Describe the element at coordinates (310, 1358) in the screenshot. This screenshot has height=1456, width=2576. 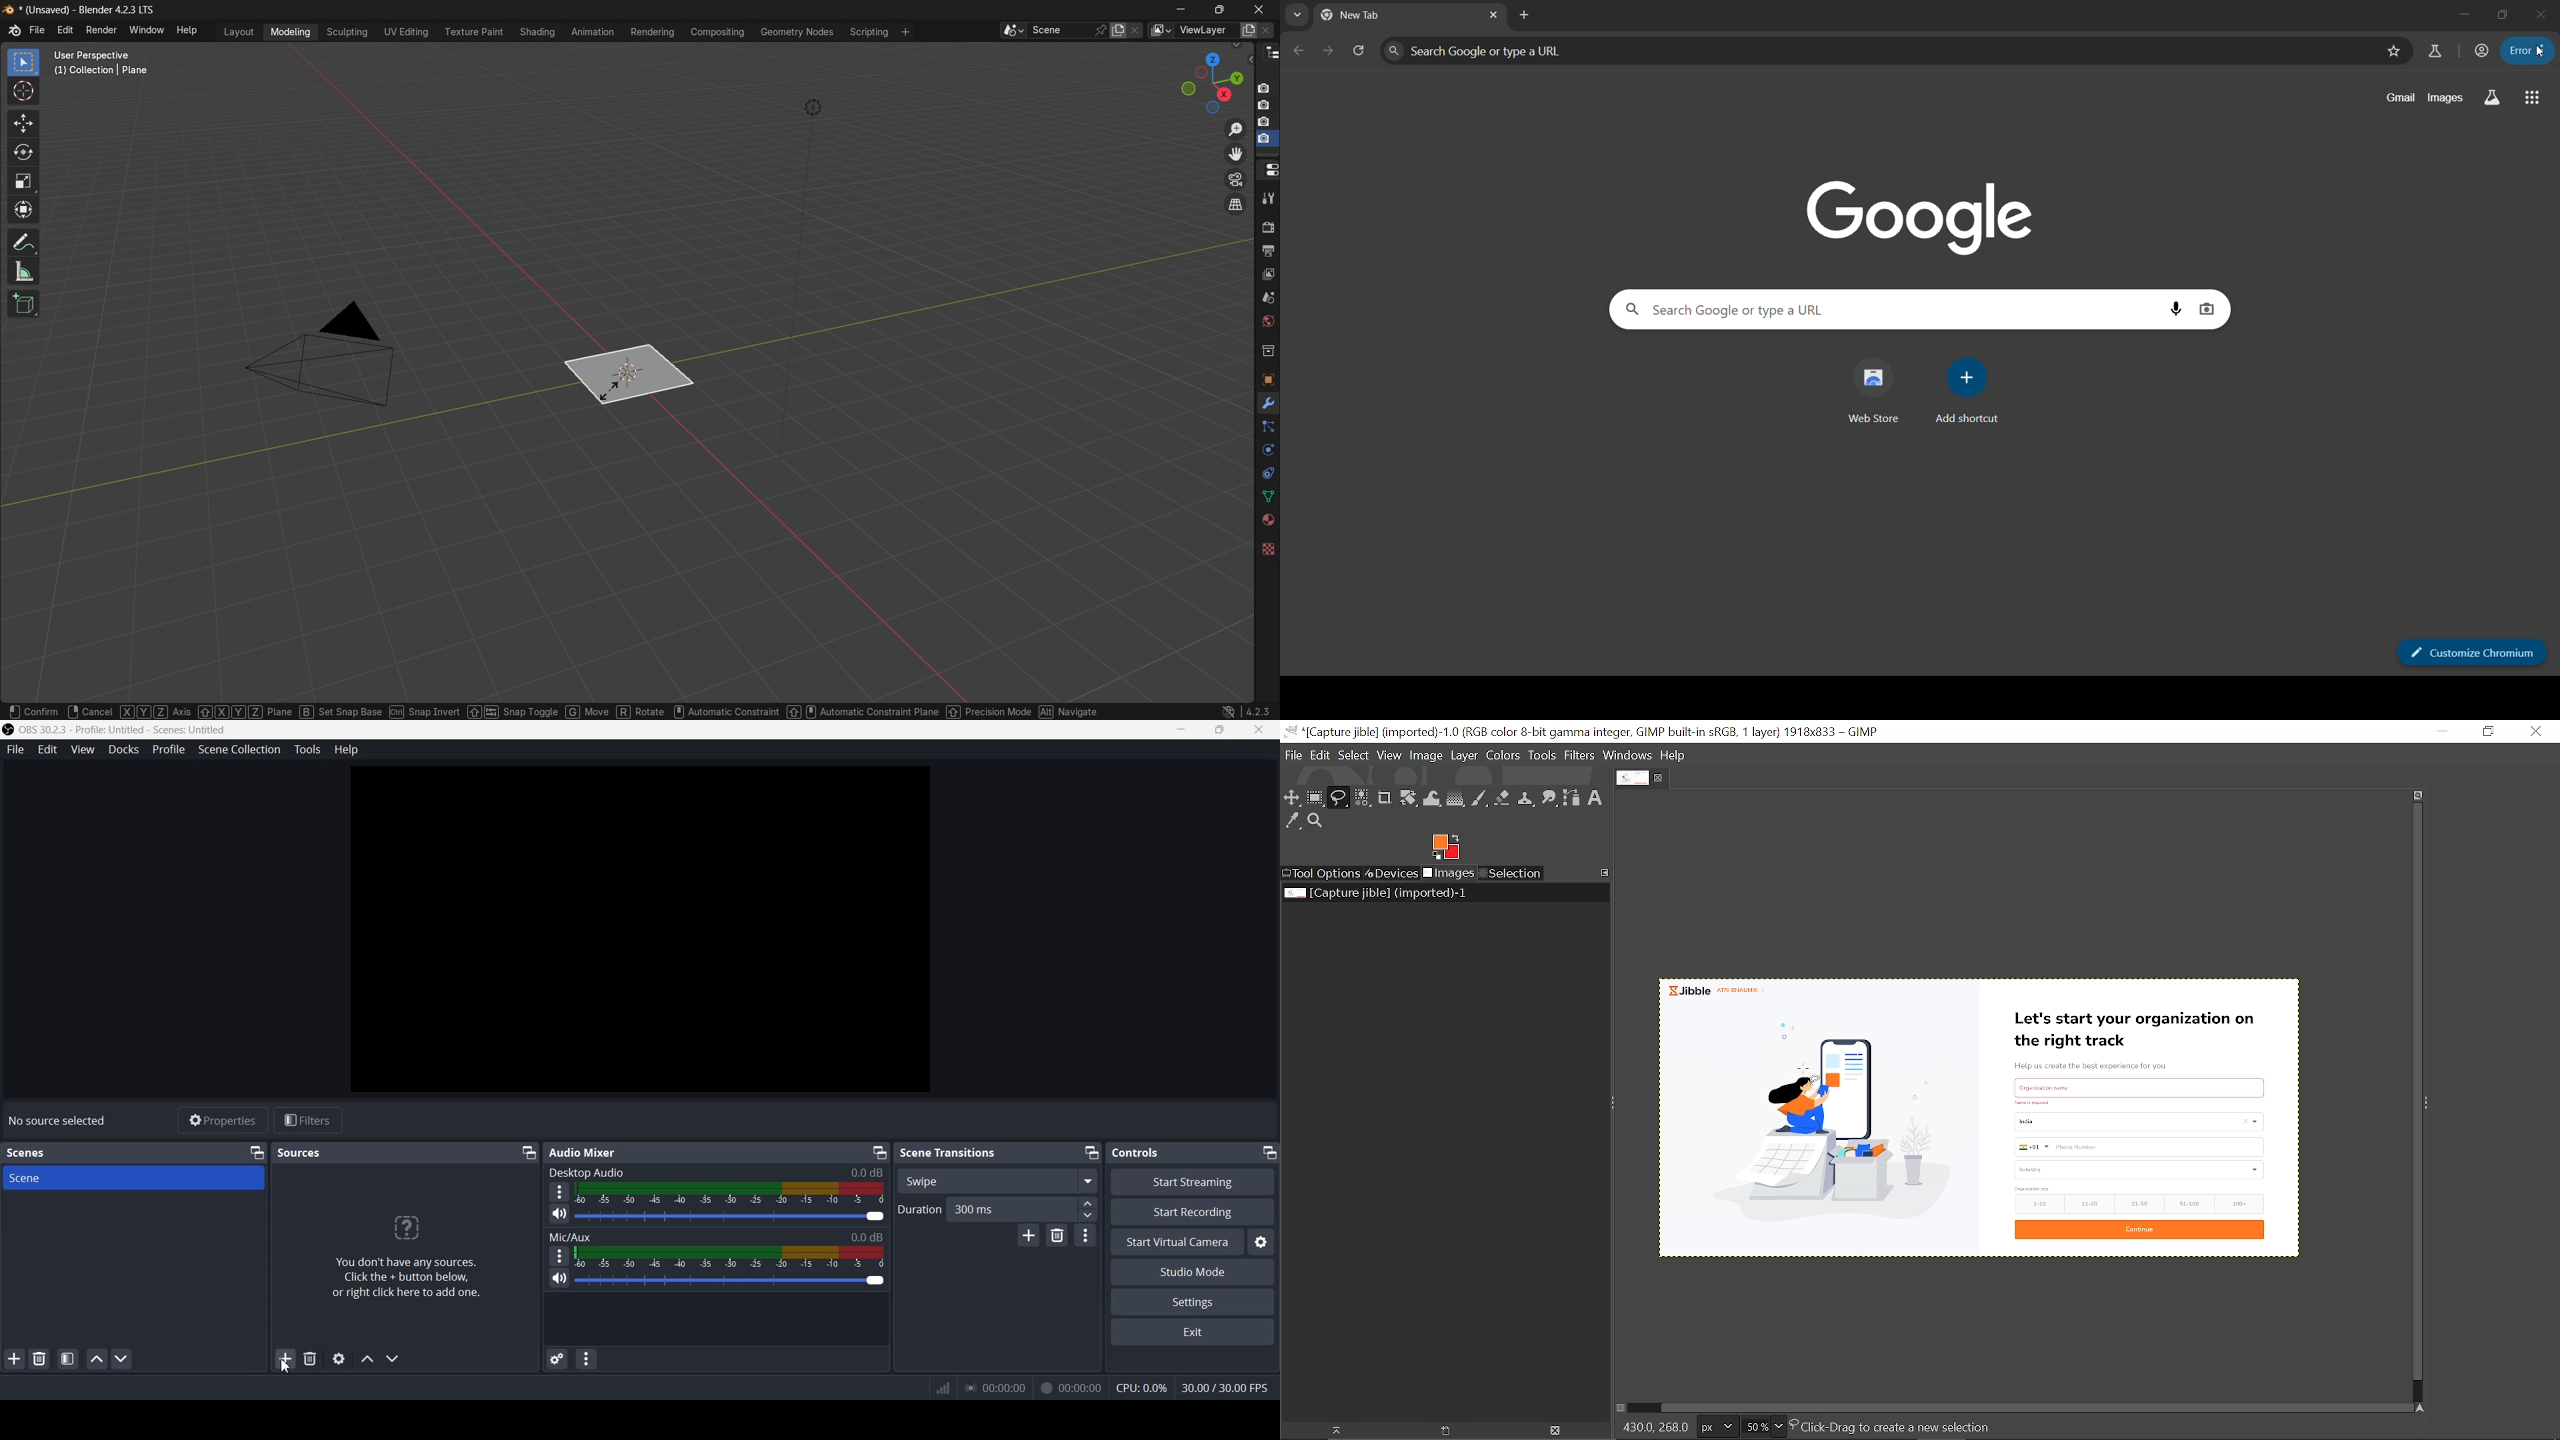
I see `Remove Sources` at that location.